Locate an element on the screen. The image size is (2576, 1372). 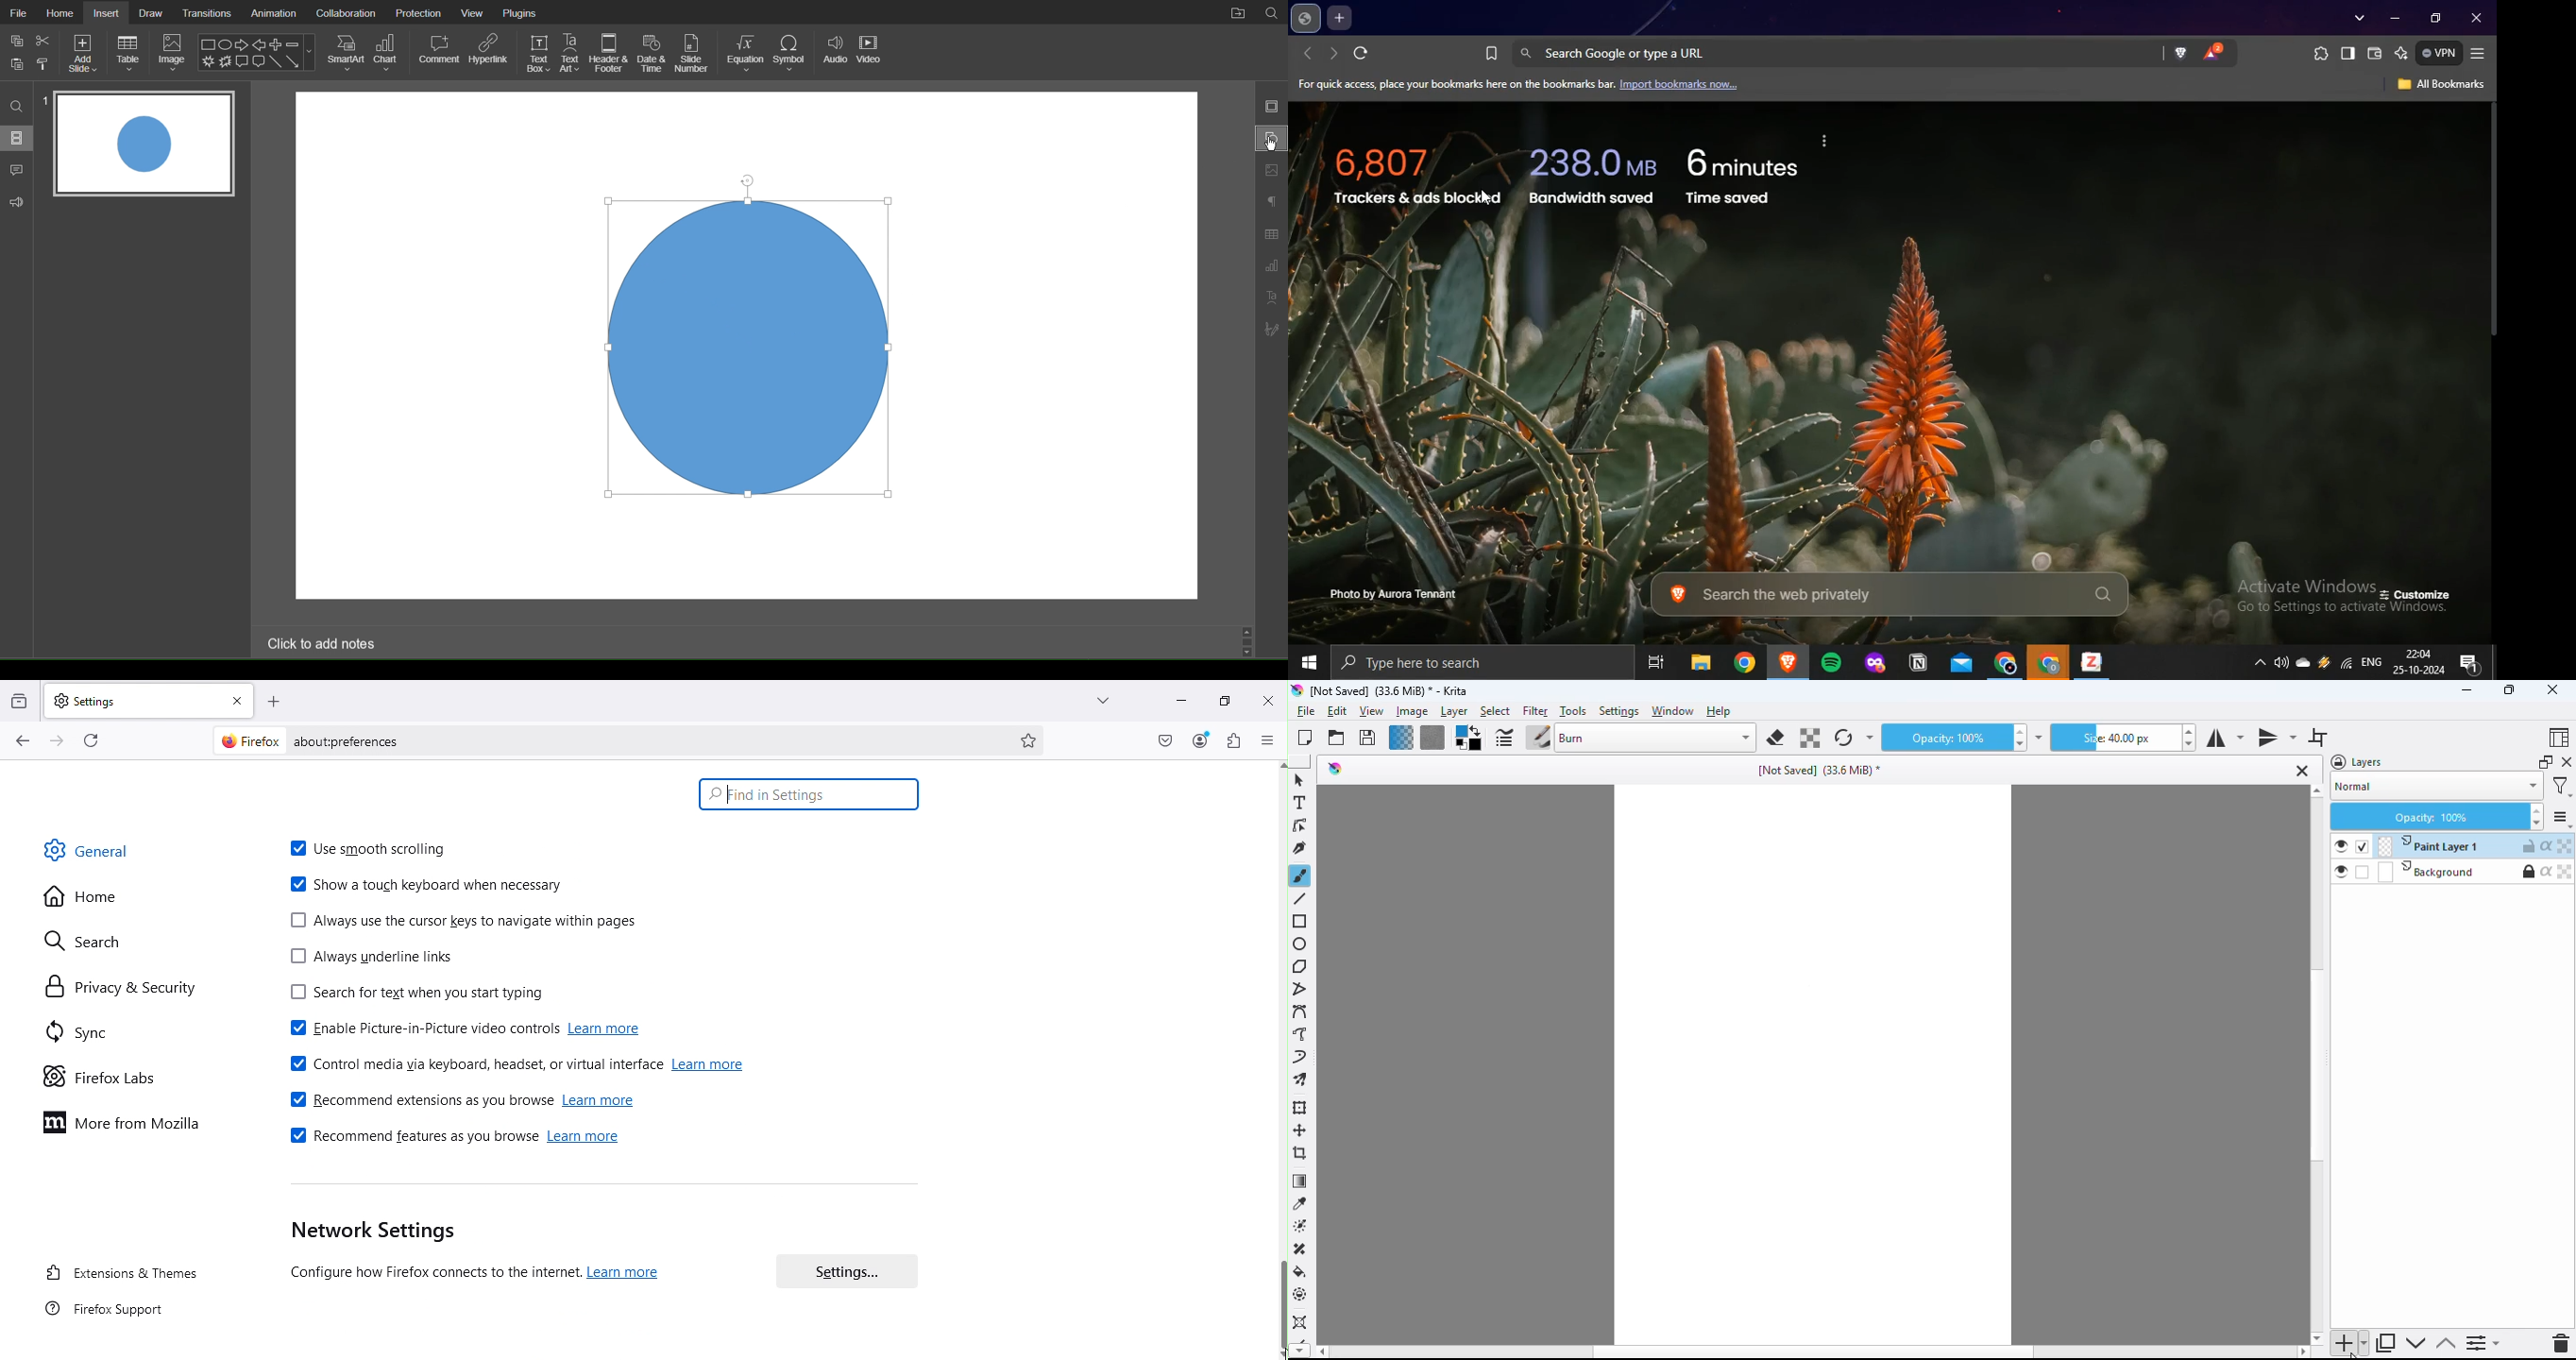
customize is located at coordinates (2421, 597).